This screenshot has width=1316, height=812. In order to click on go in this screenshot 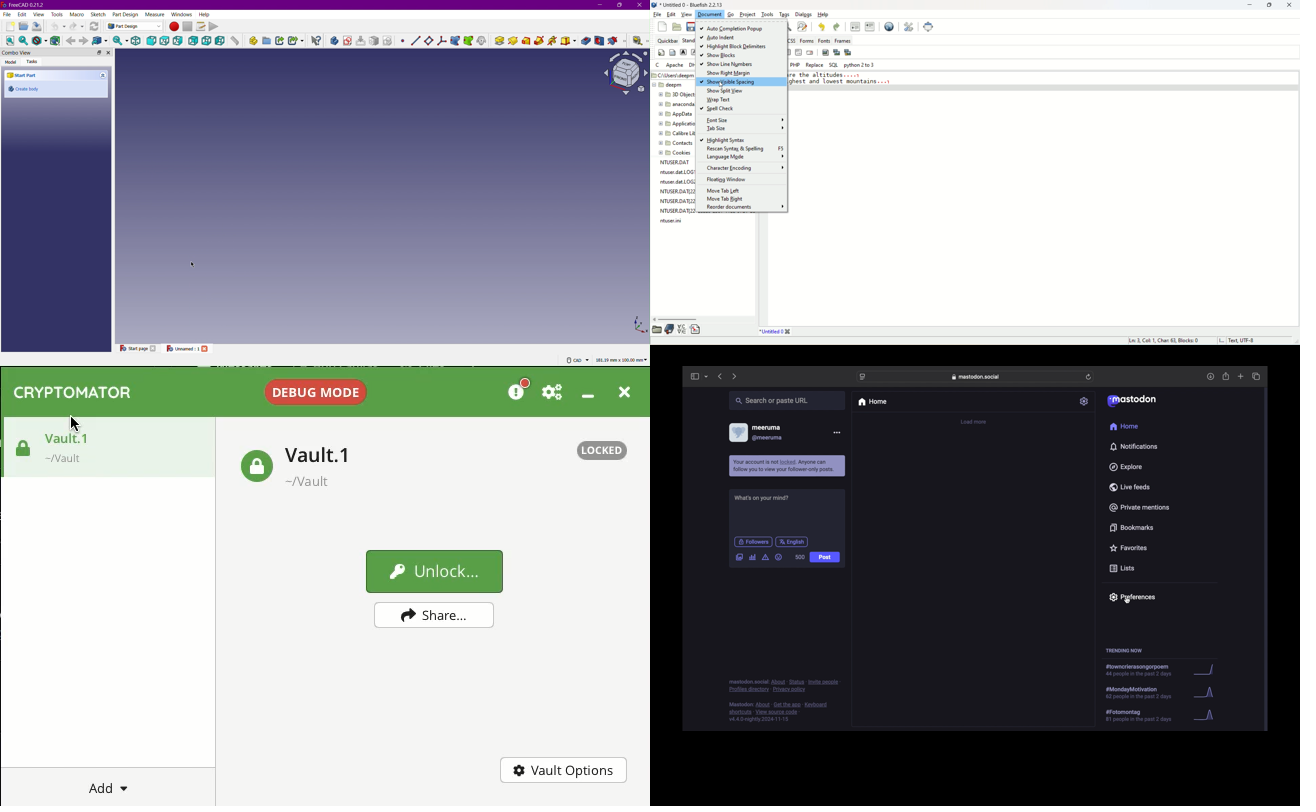, I will do `click(731, 14)`.